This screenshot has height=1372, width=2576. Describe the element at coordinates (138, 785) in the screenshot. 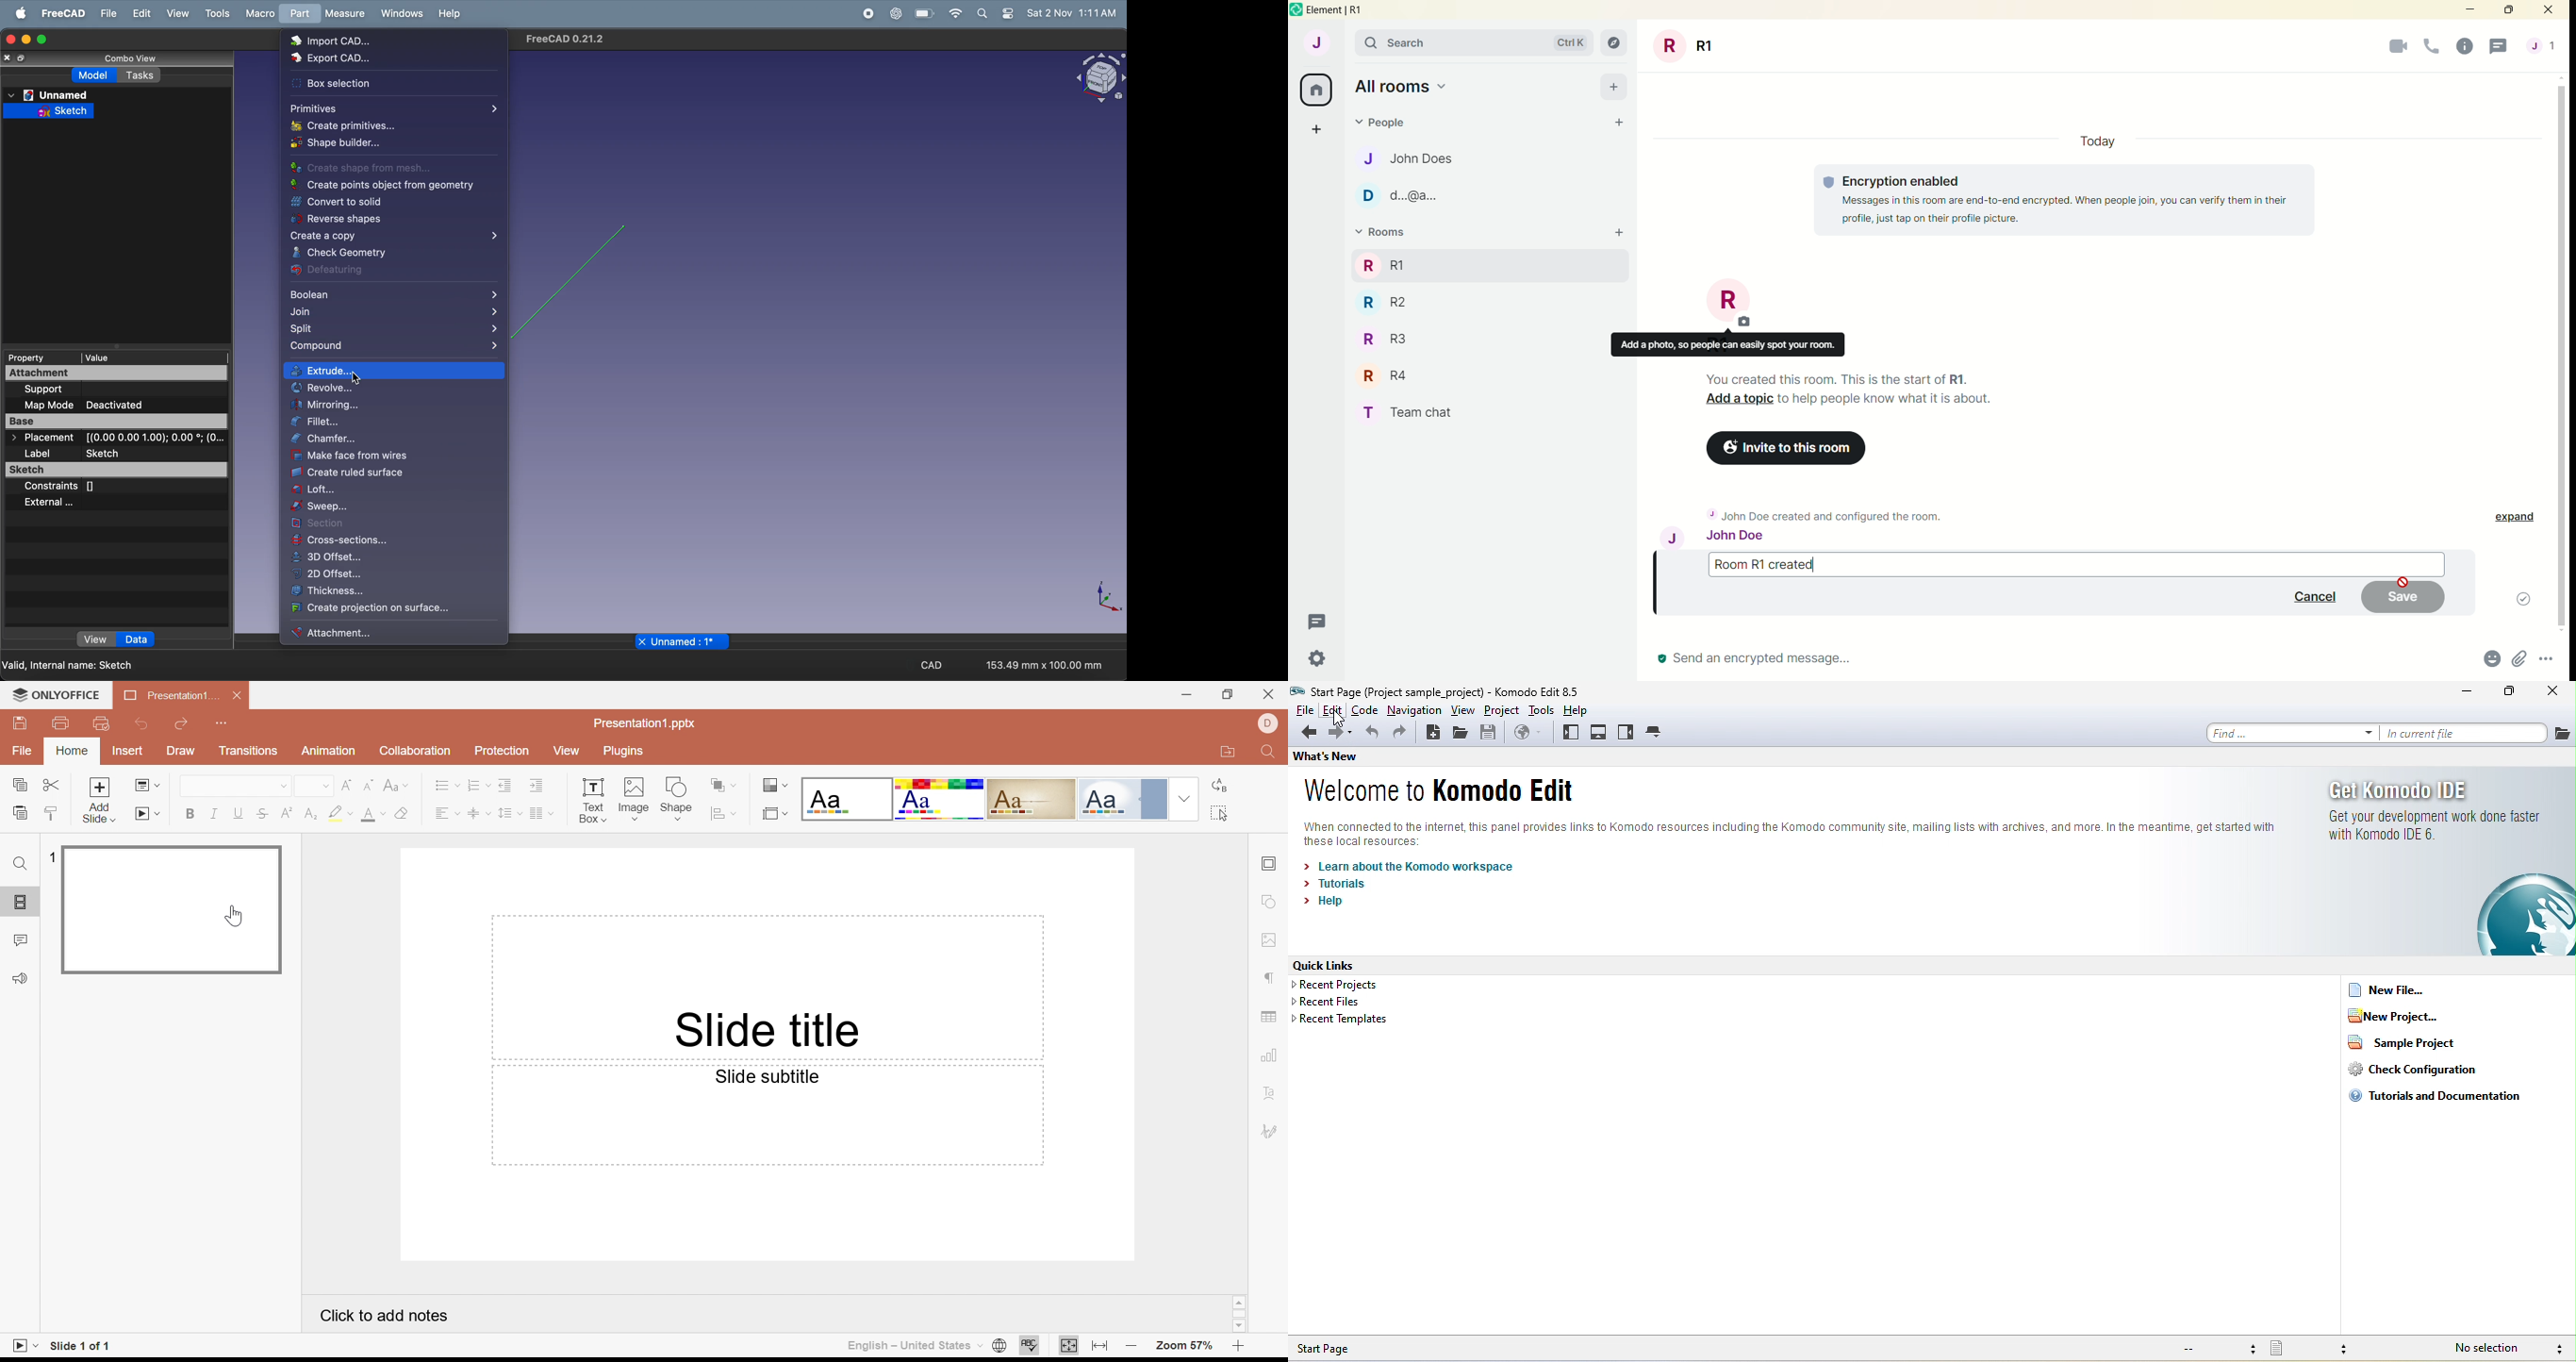

I see `Change slide layout` at that location.